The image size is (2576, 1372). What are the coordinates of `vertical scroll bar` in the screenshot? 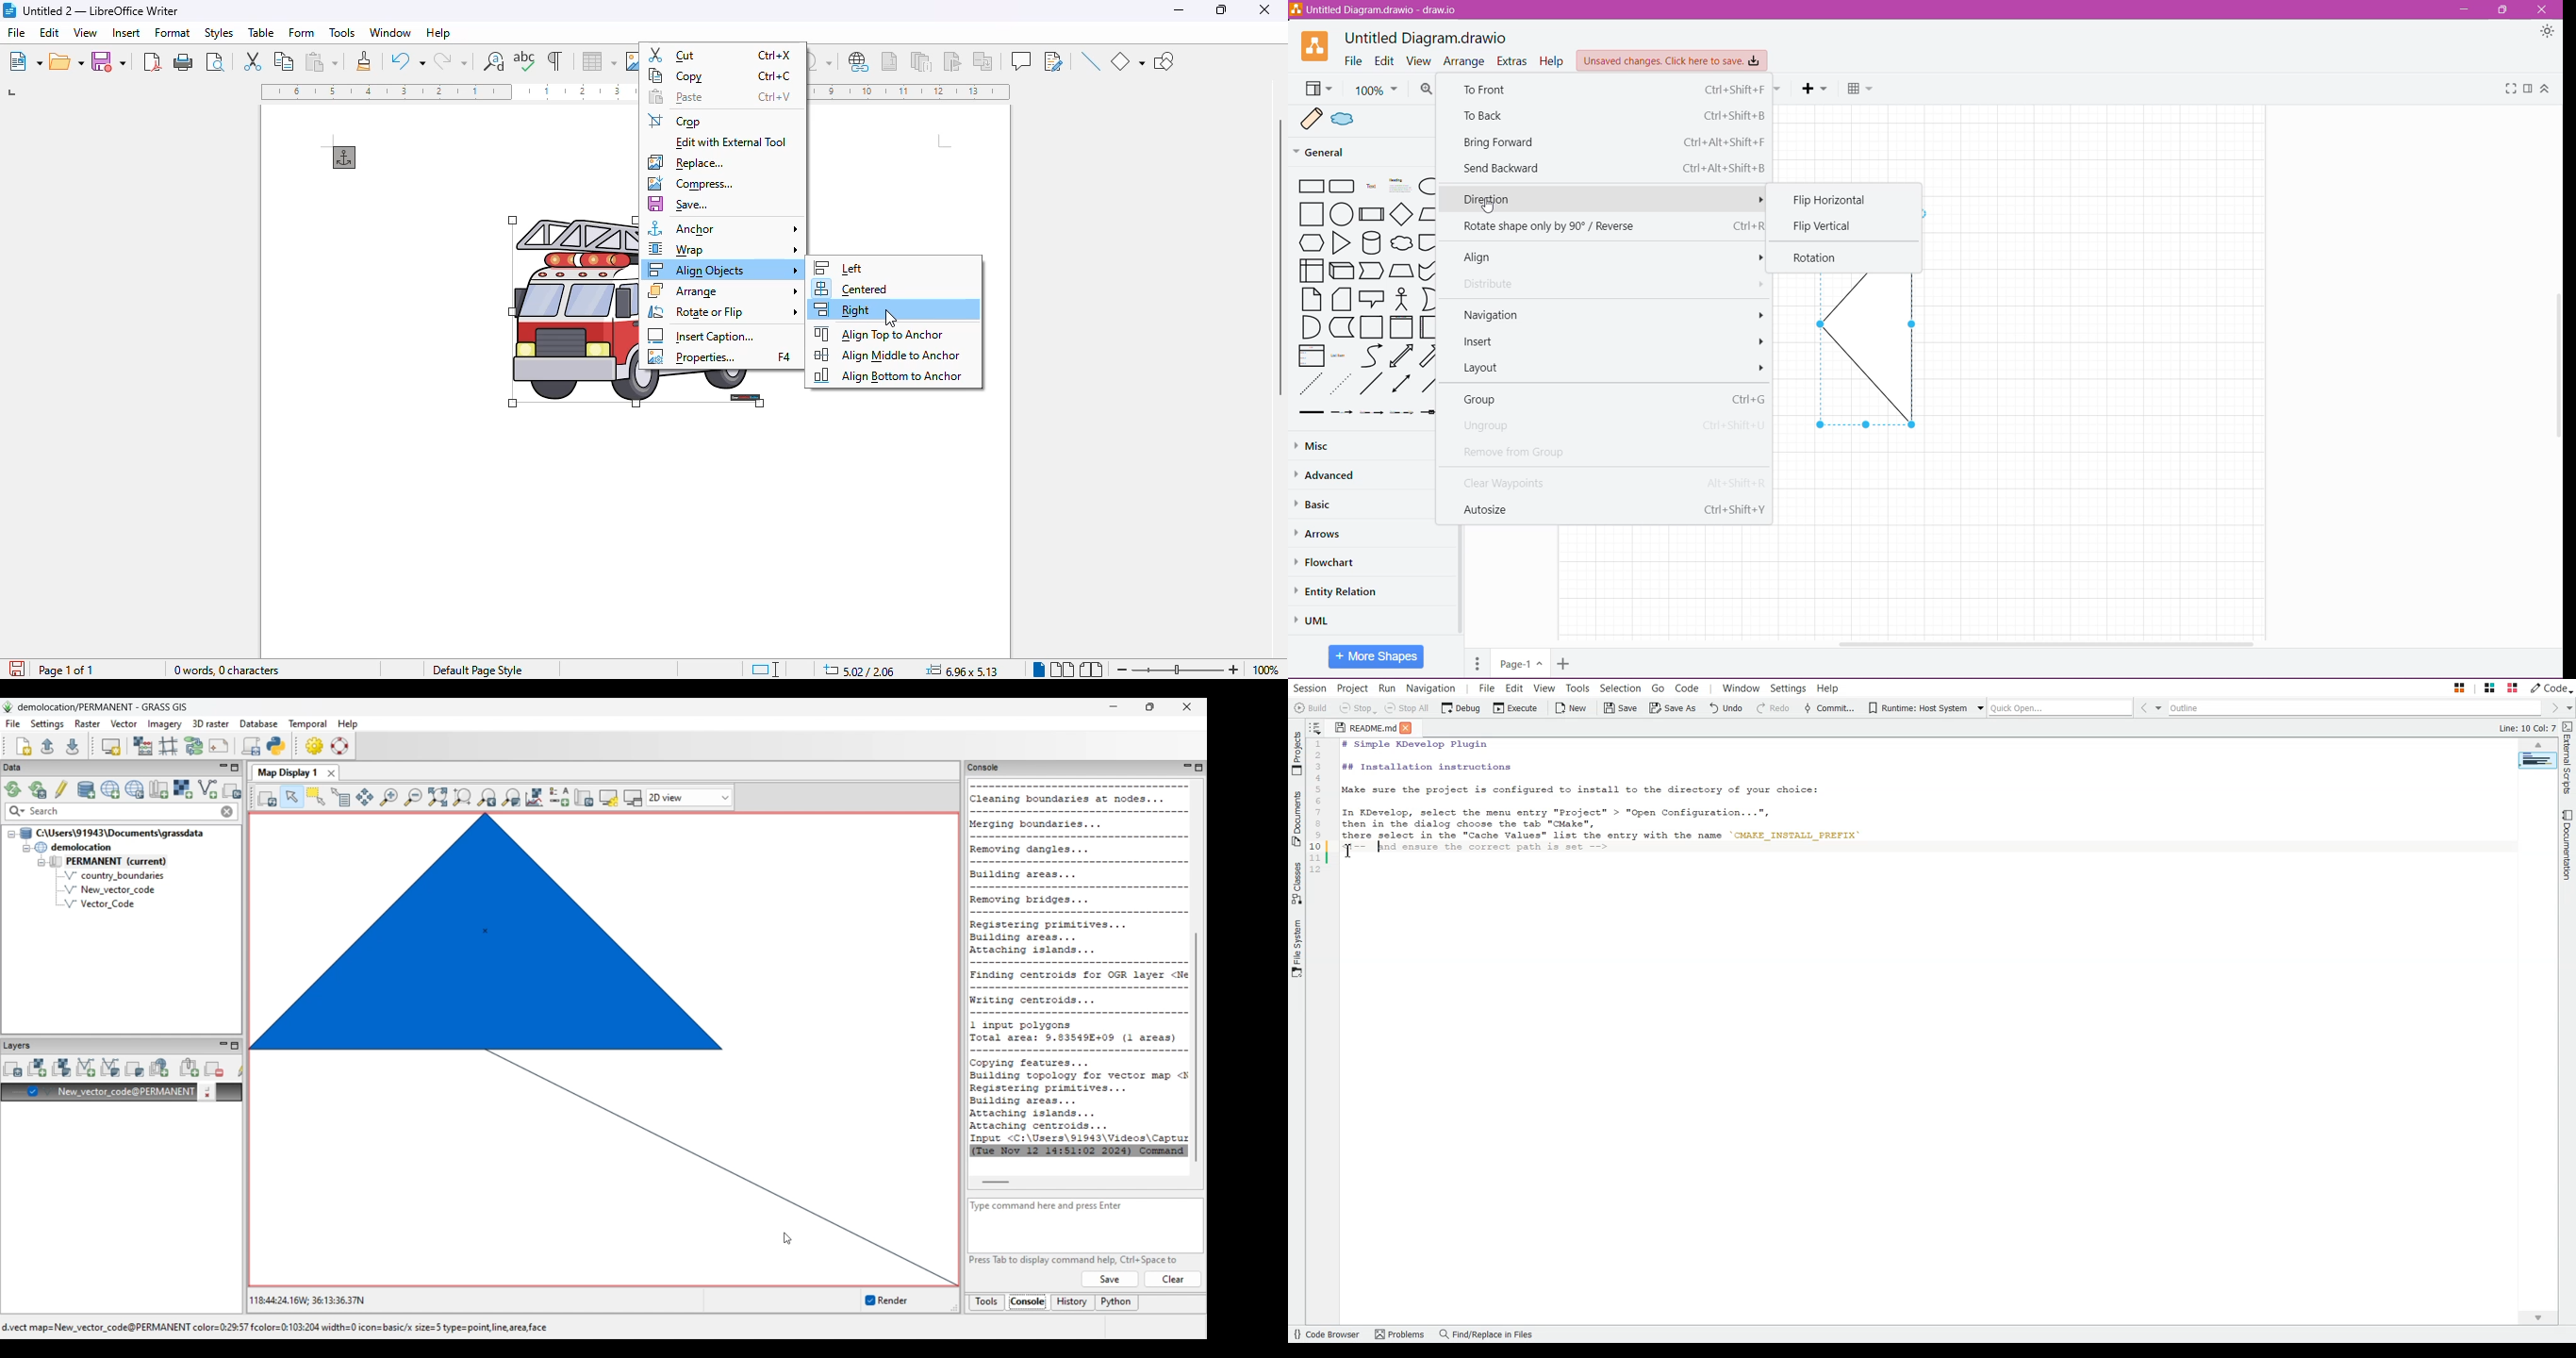 It's located at (1279, 258).